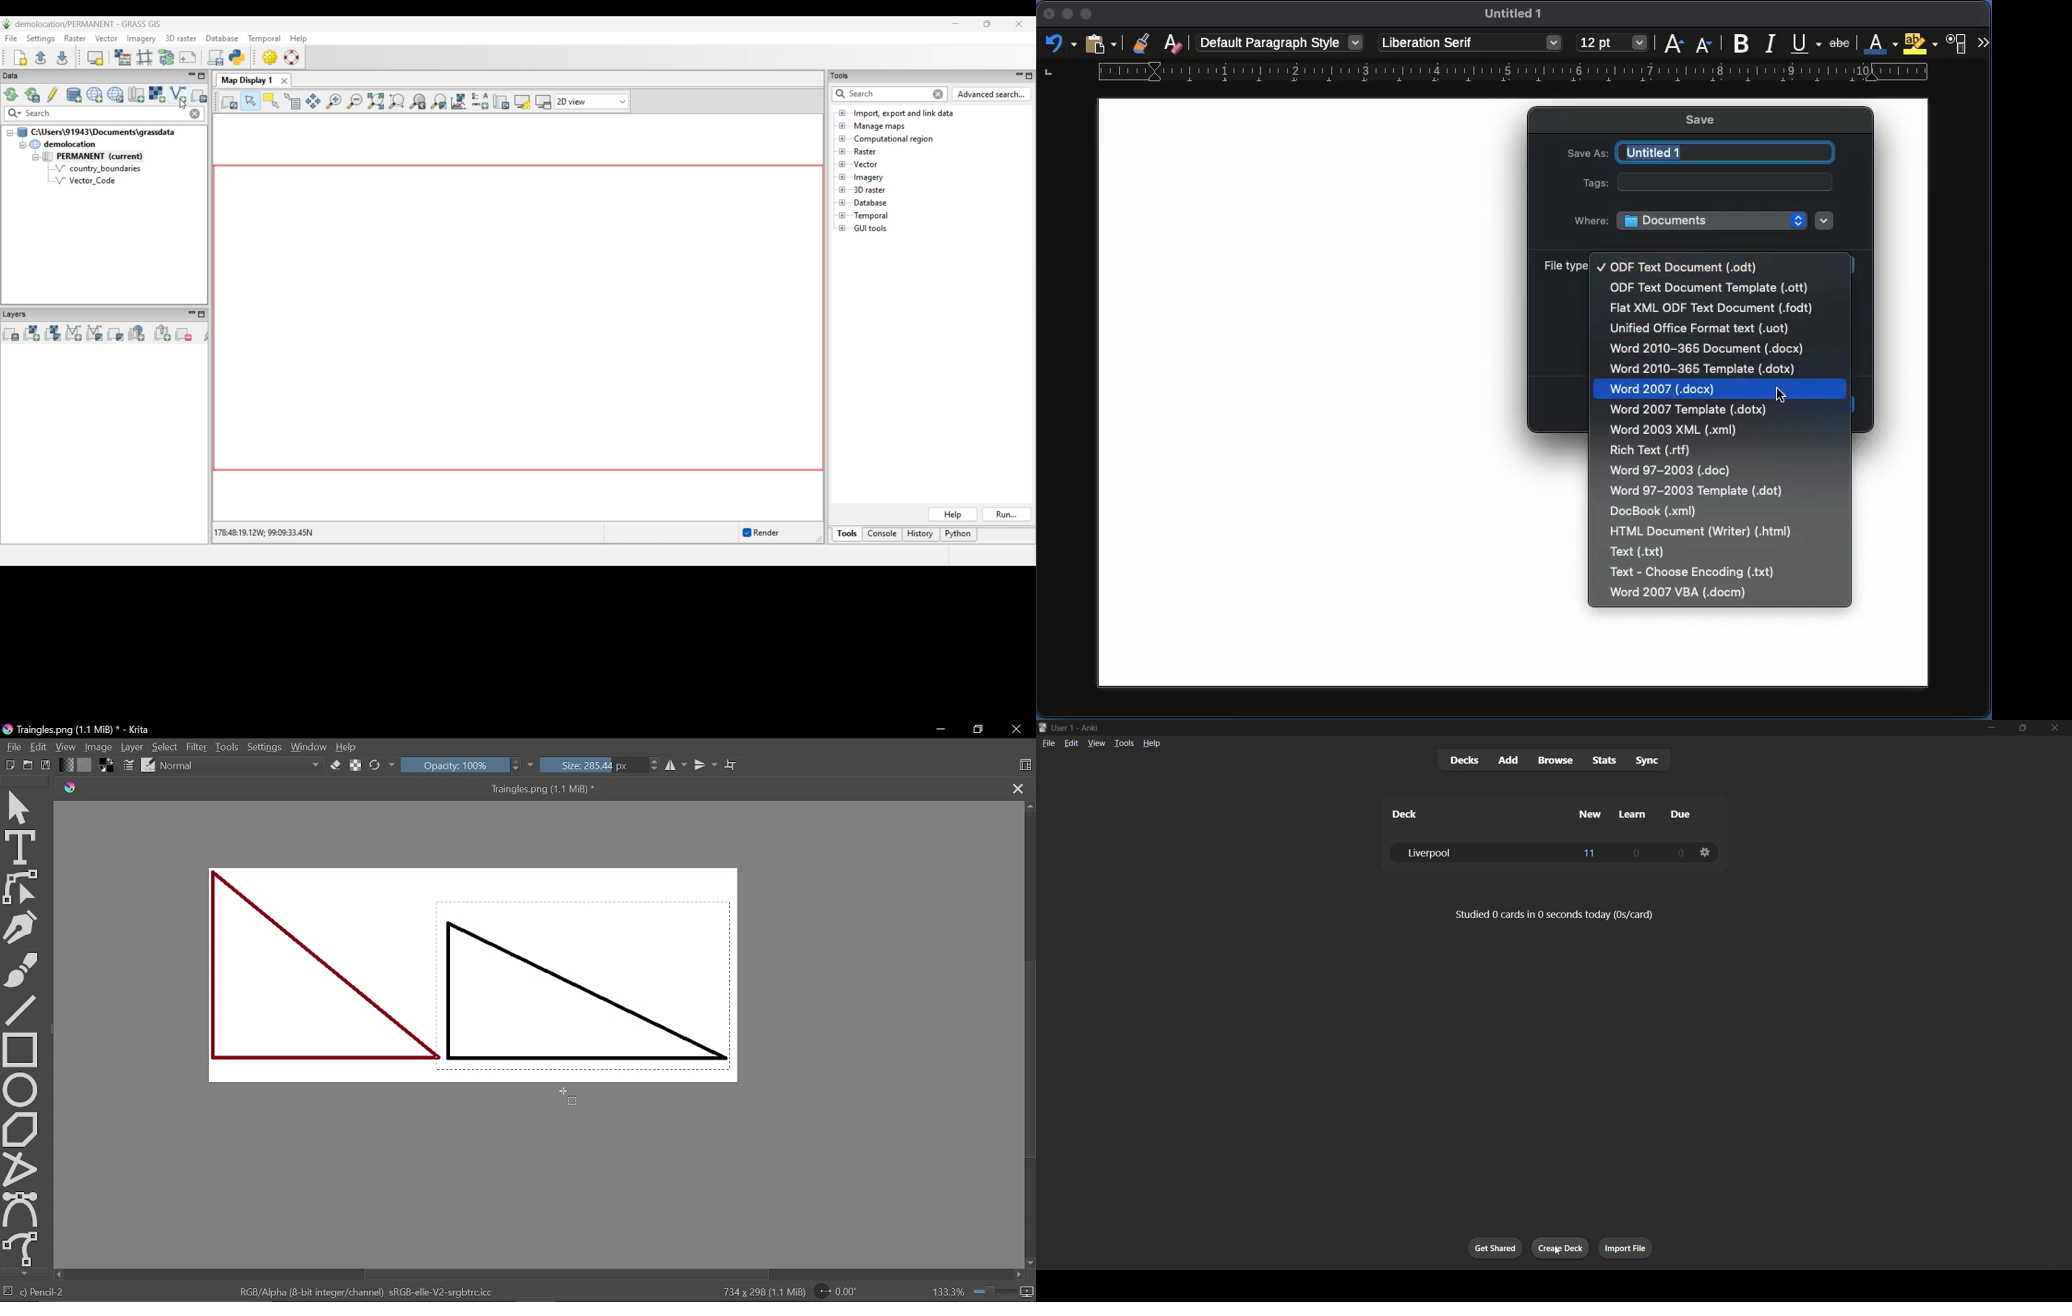 Image resolution: width=2072 pixels, height=1316 pixels. What do you see at coordinates (227, 747) in the screenshot?
I see `Tools` at bounding box center [227, 747].